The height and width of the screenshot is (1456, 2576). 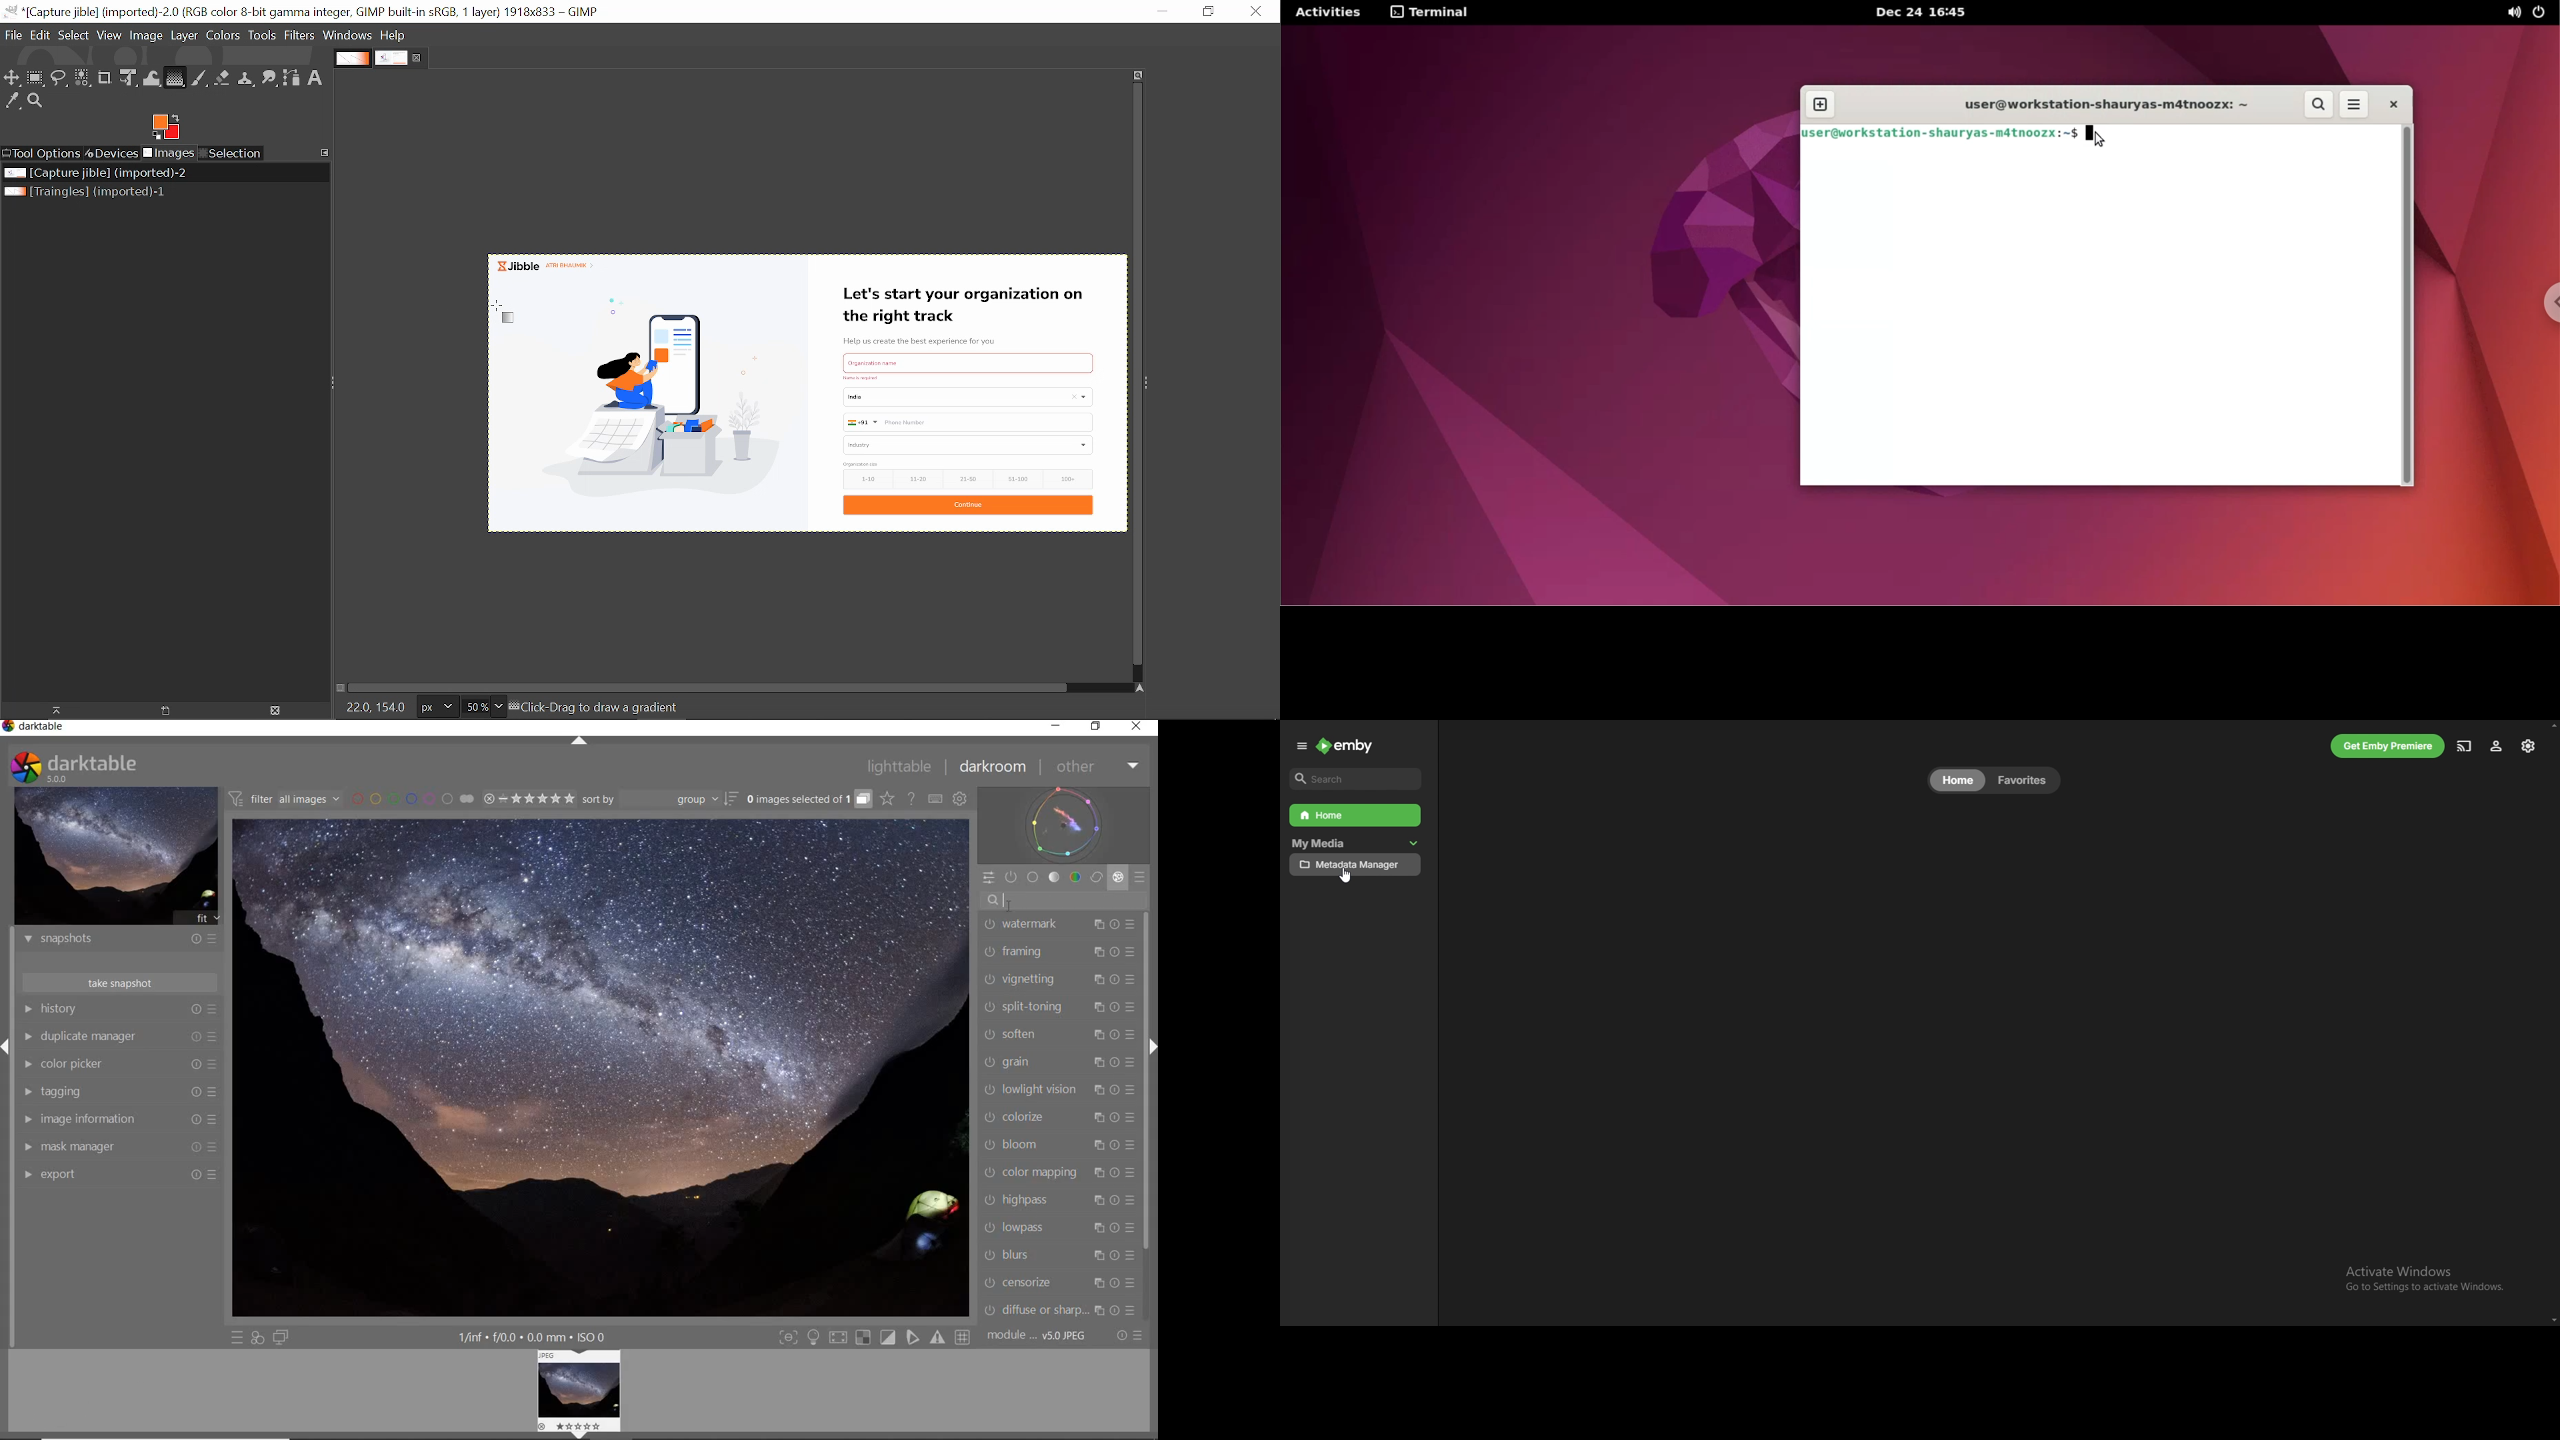 What do you see at coordinates (1012, 1036) in the screenshot?
I see `SOFTEN` at bounding box center [1012, 1036].